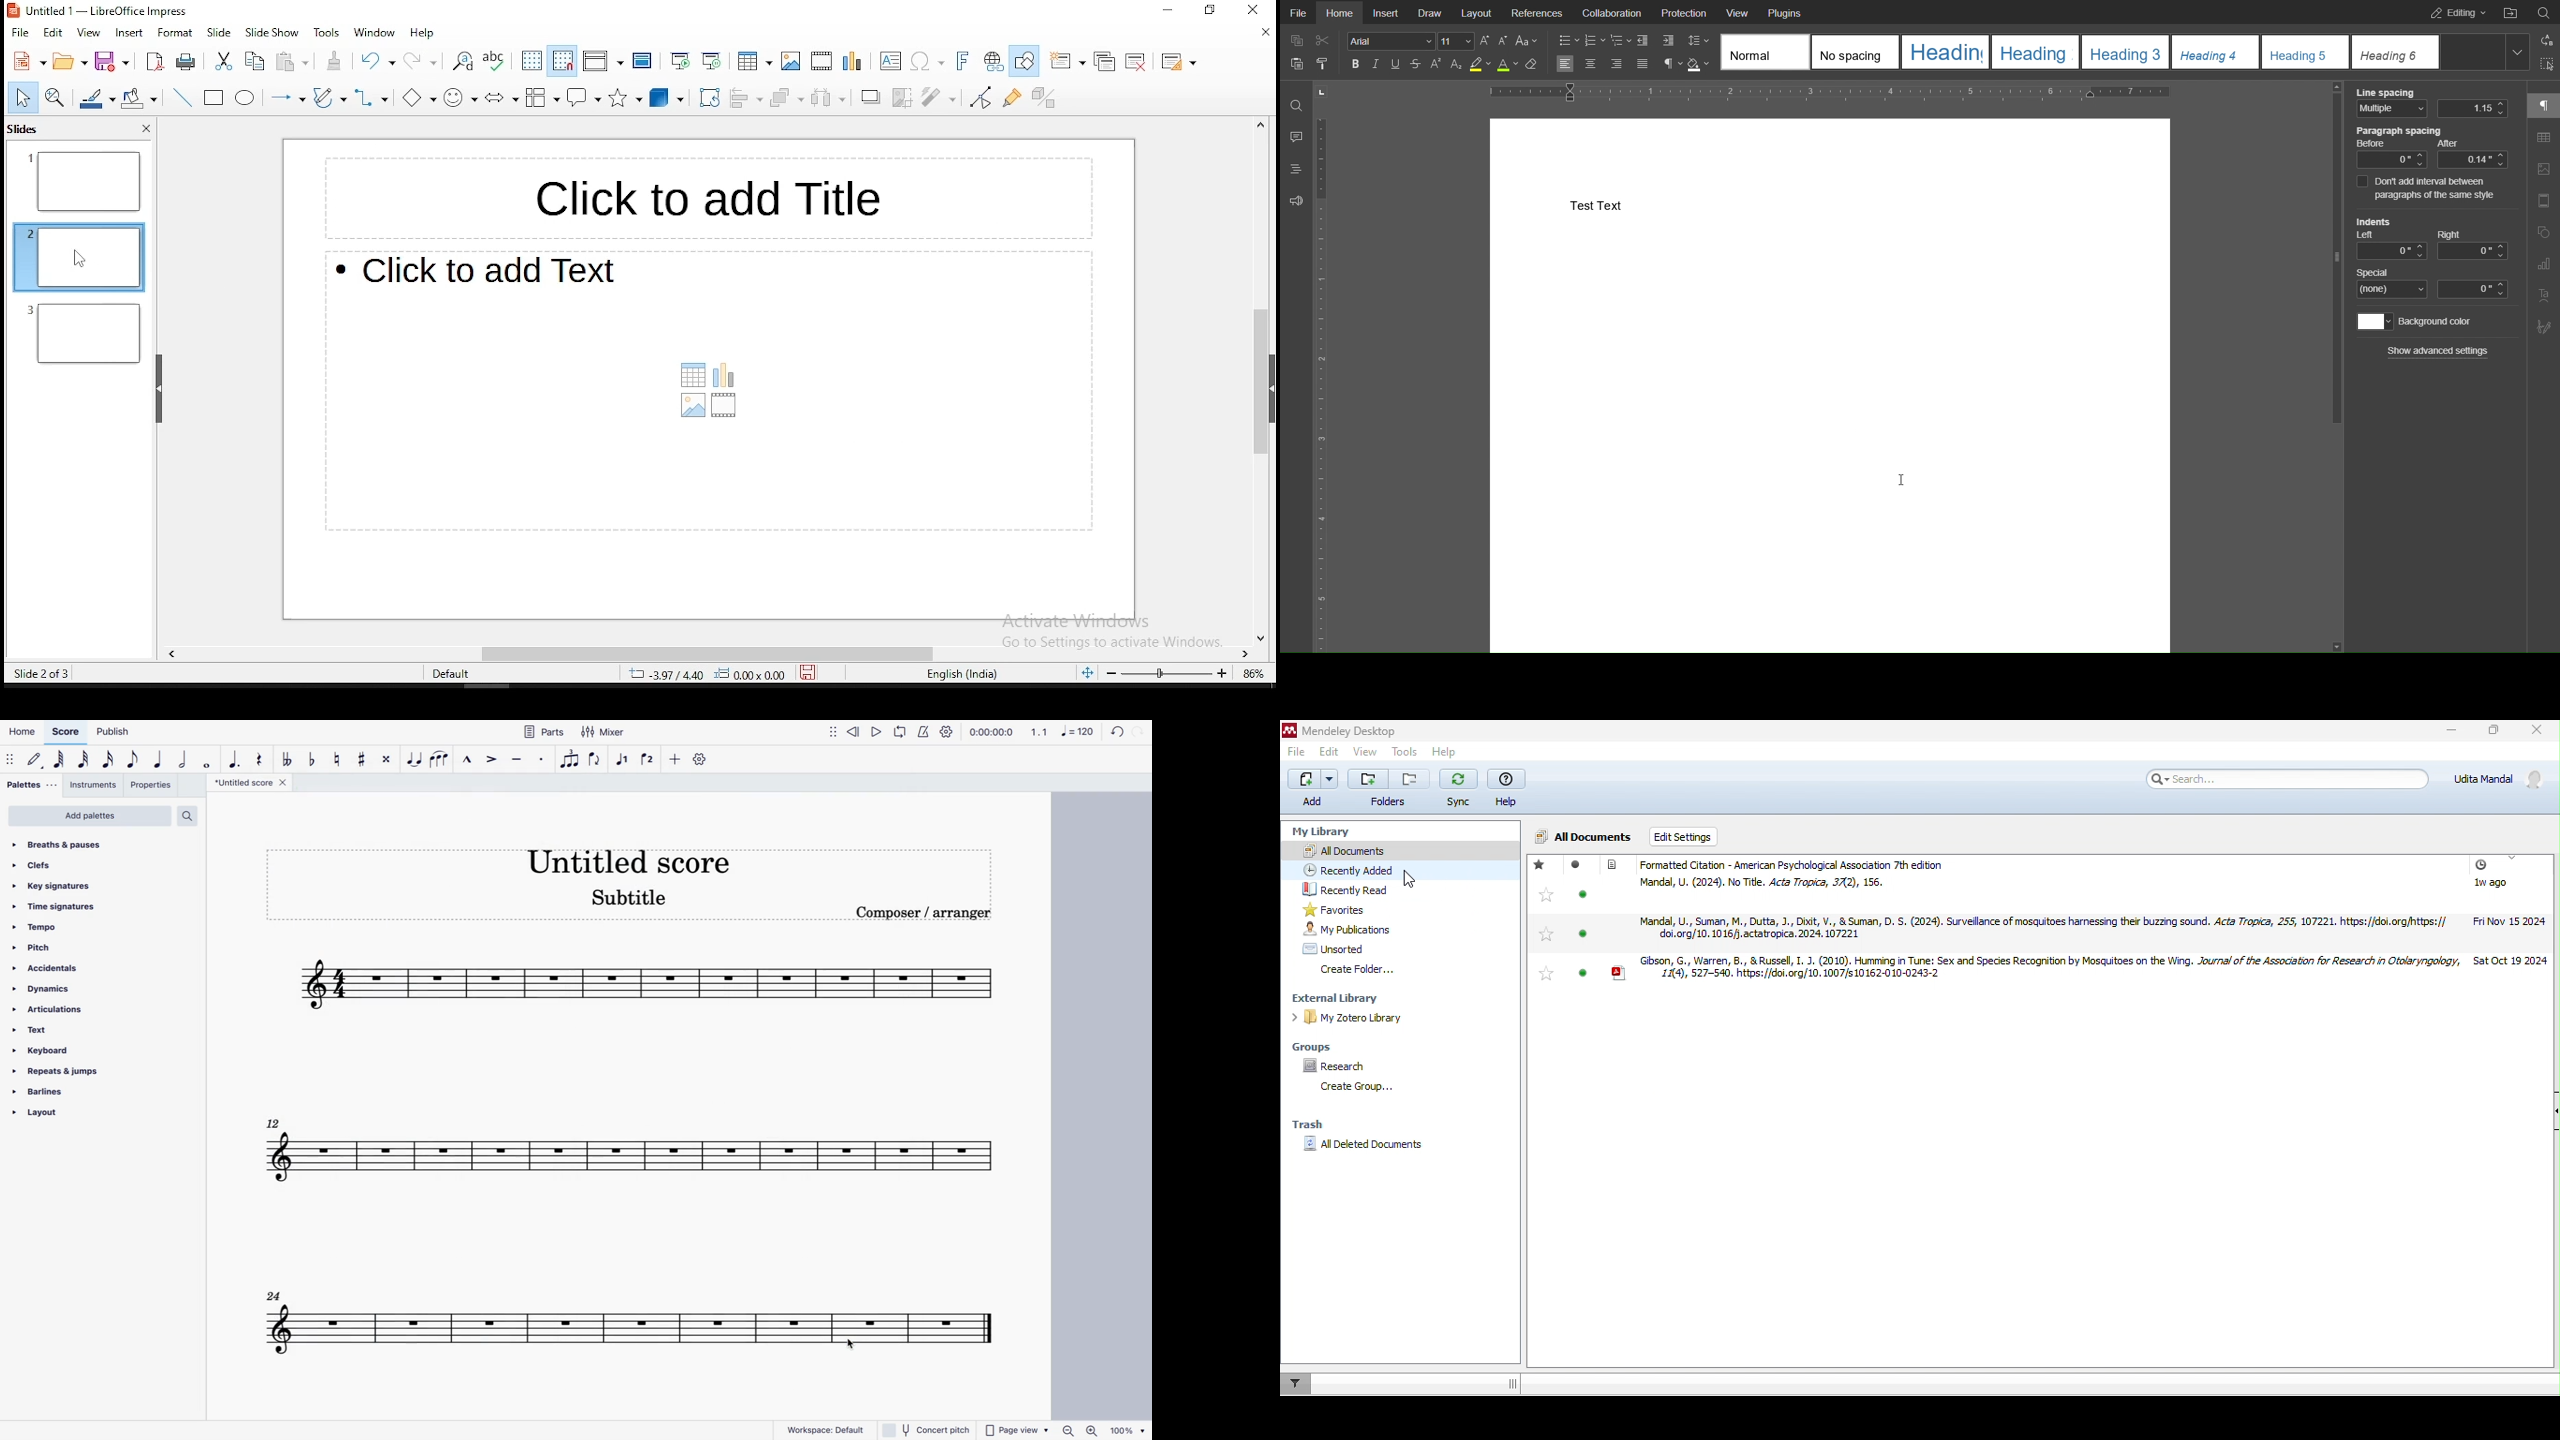  I want to click on Mandal, U. (2024). No Tite. Acta Tropica, 372), 156., so click(1765, 884).